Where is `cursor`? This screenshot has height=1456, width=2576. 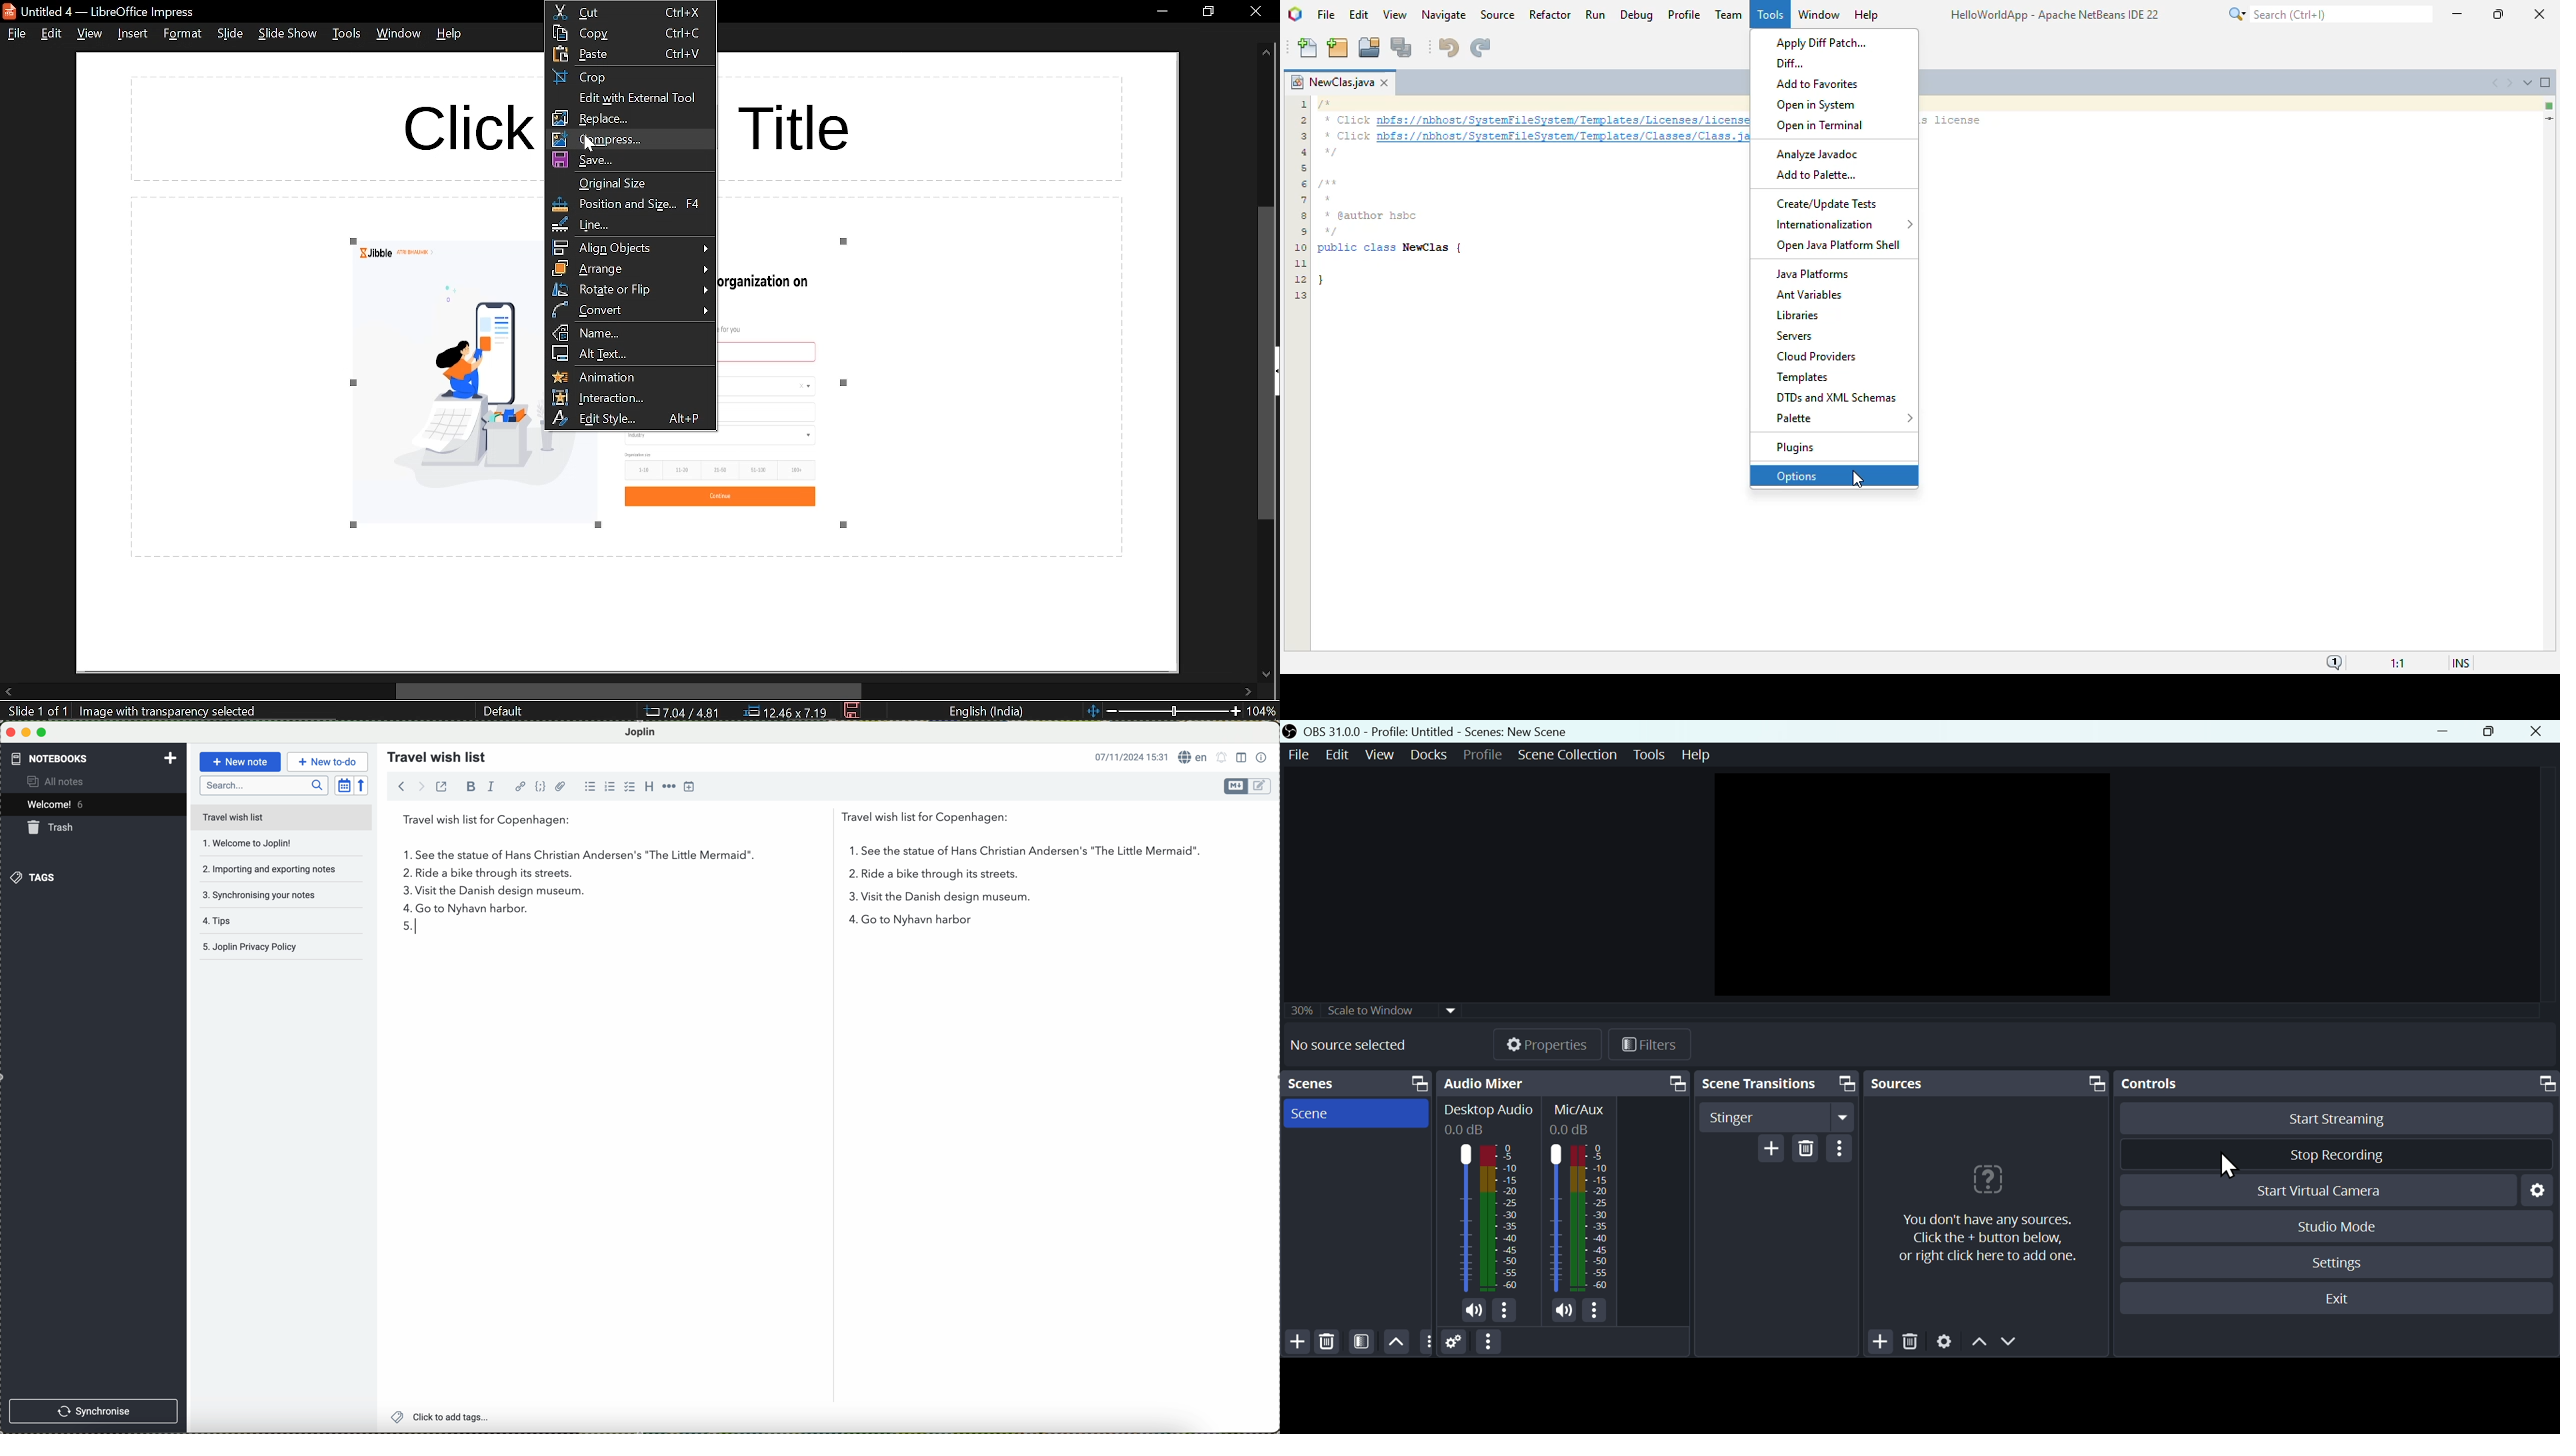 cursor is located at coordinates (2231, 1166).